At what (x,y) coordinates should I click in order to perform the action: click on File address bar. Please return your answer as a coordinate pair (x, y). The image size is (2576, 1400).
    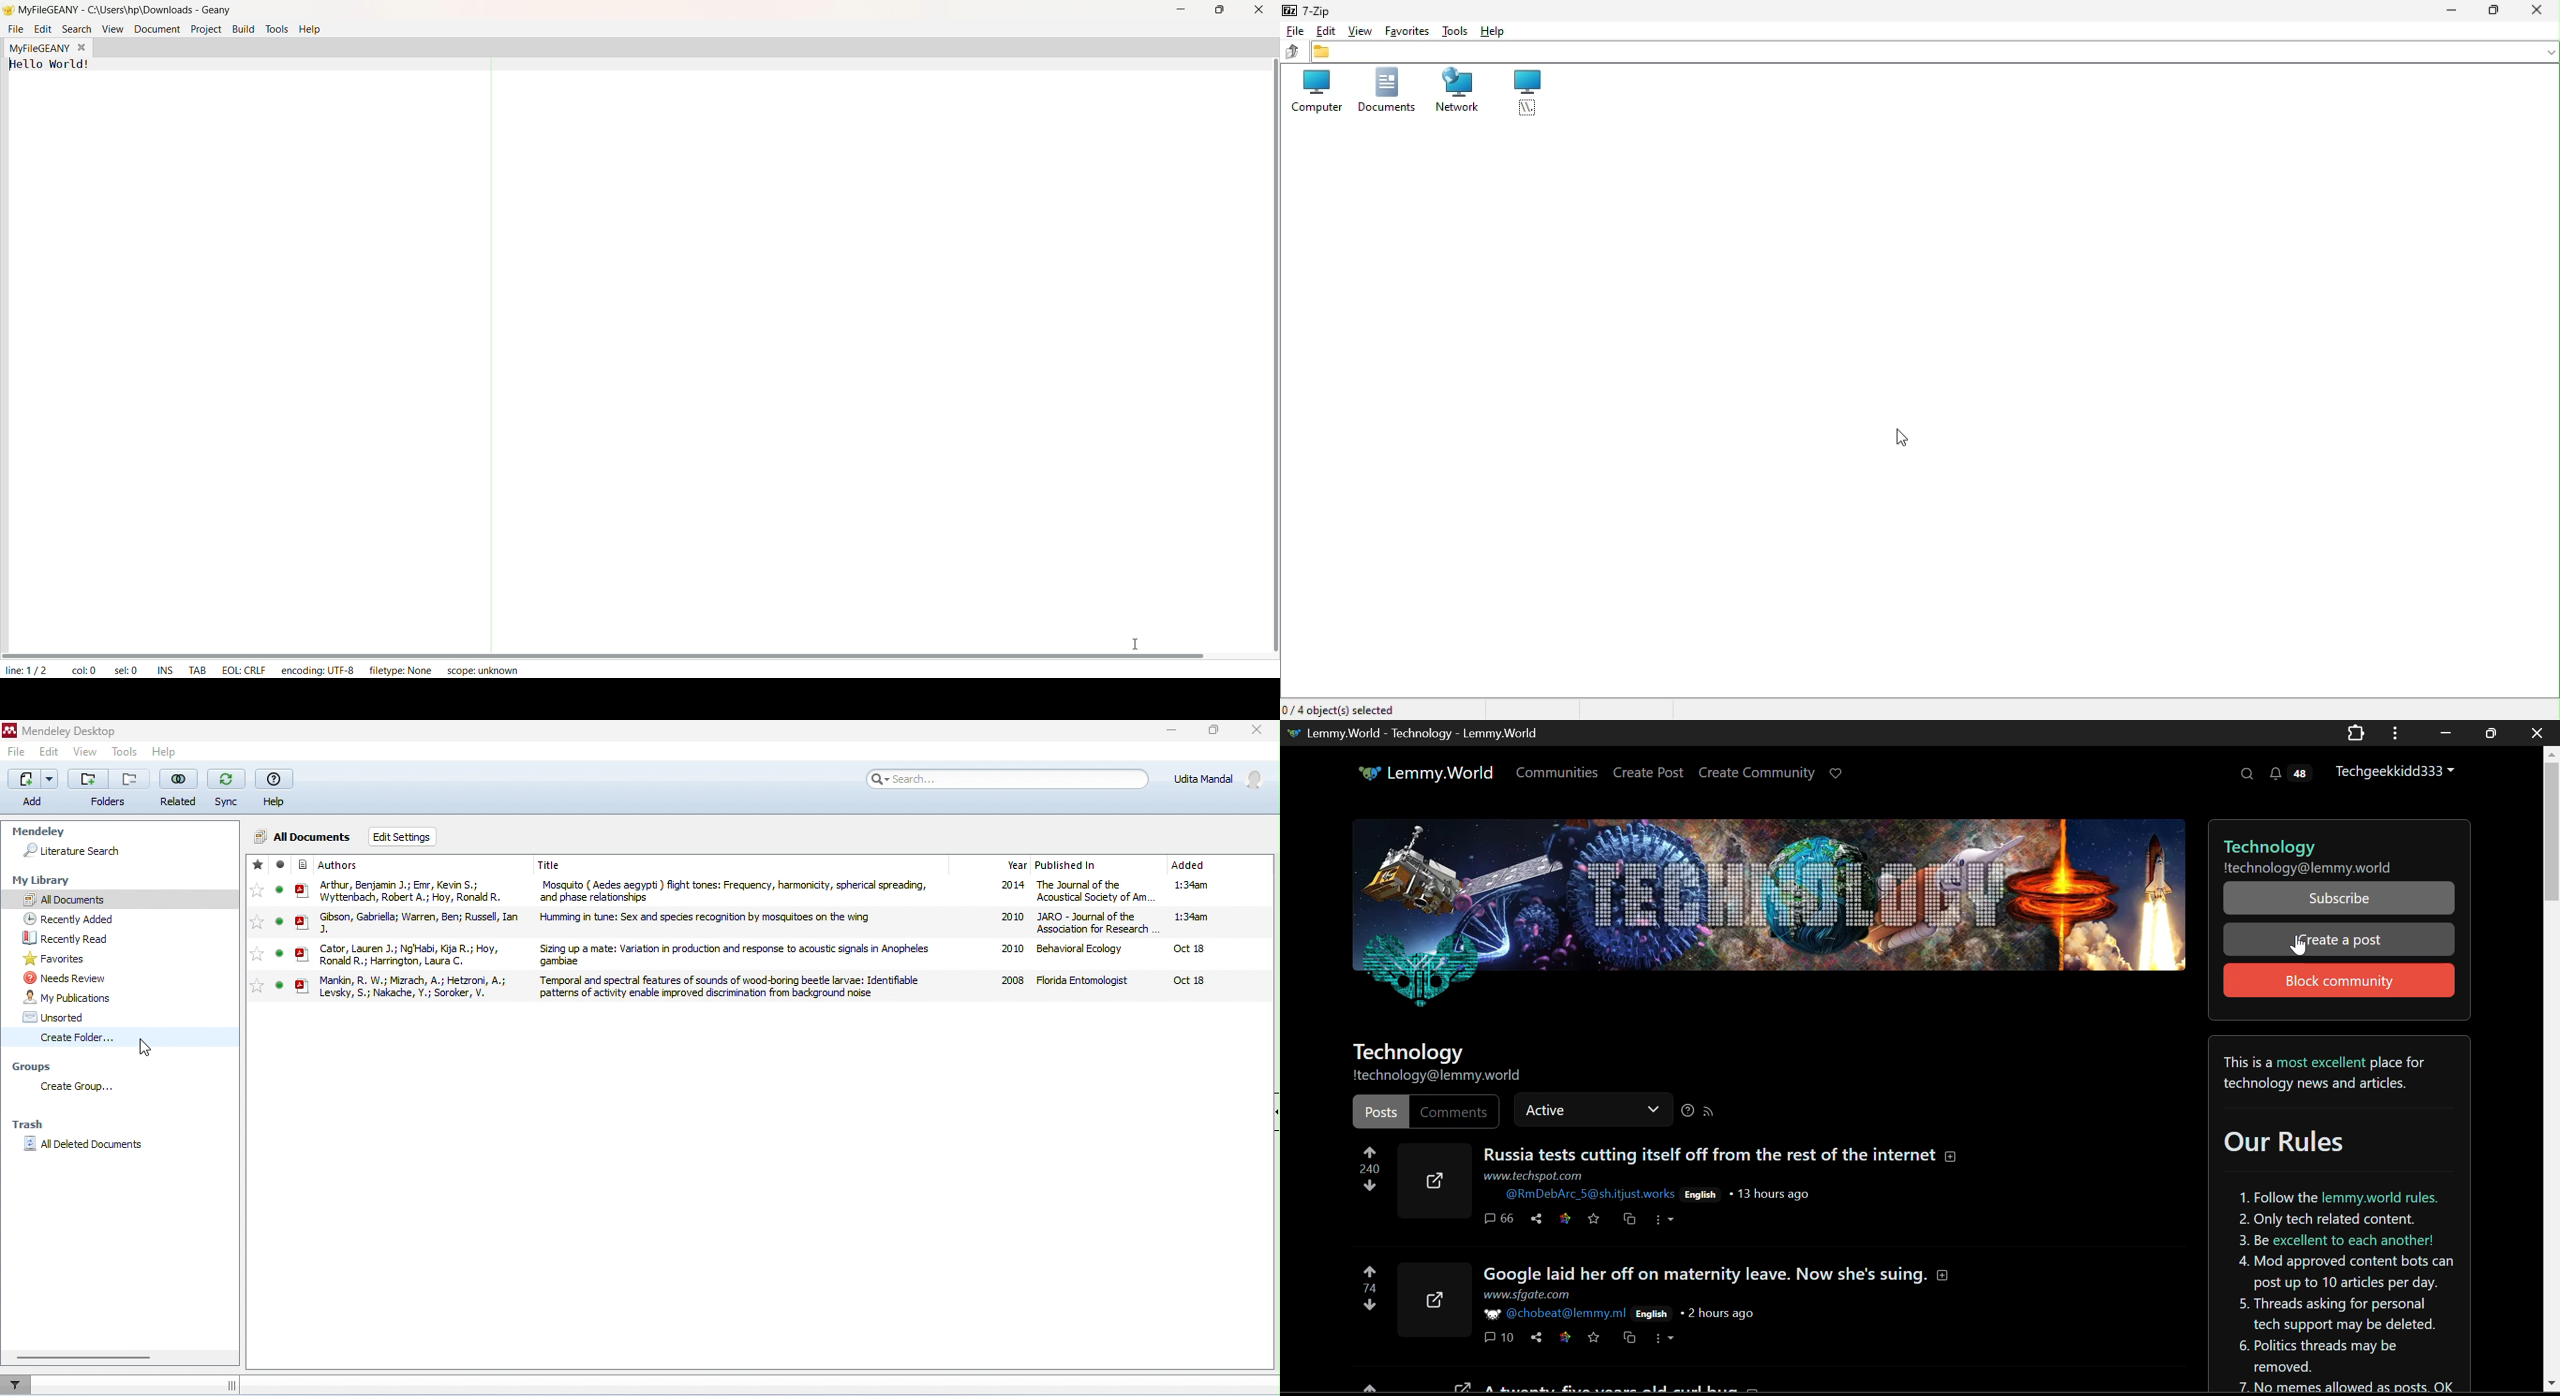
    Looking at the image, I should click on (1935, 53).